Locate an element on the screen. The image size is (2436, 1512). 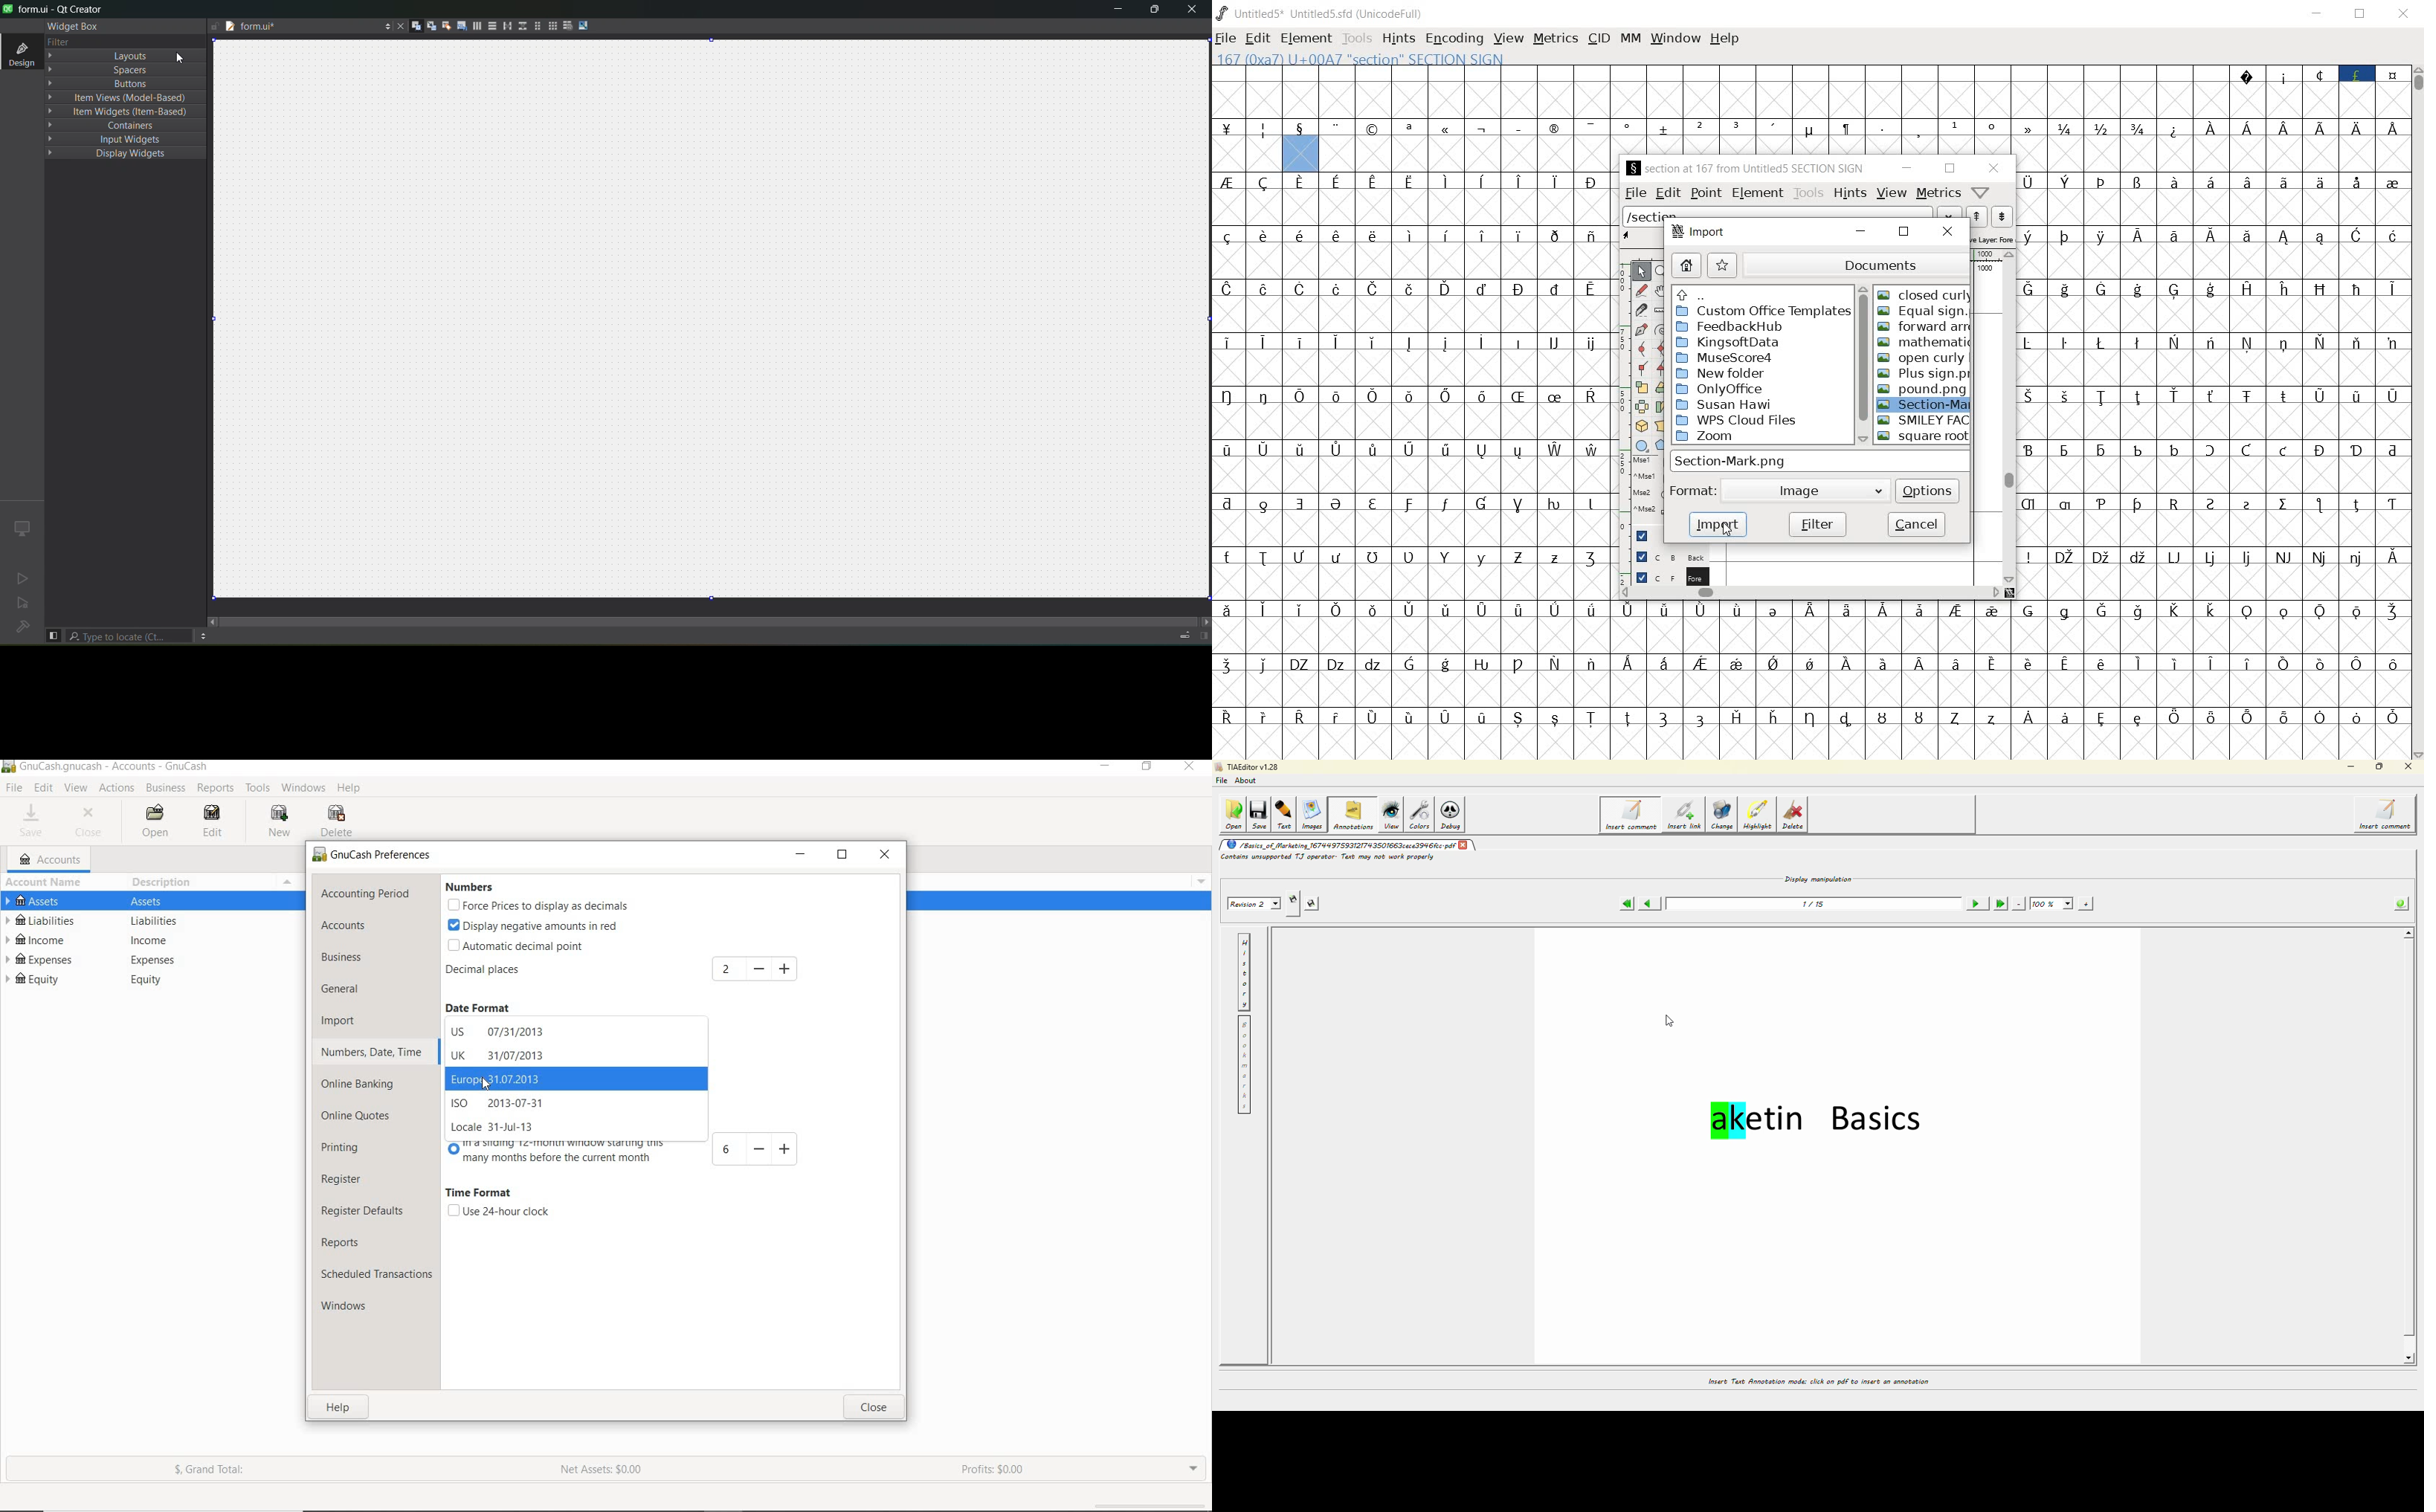
tab name is located at coordinates (288, 28).